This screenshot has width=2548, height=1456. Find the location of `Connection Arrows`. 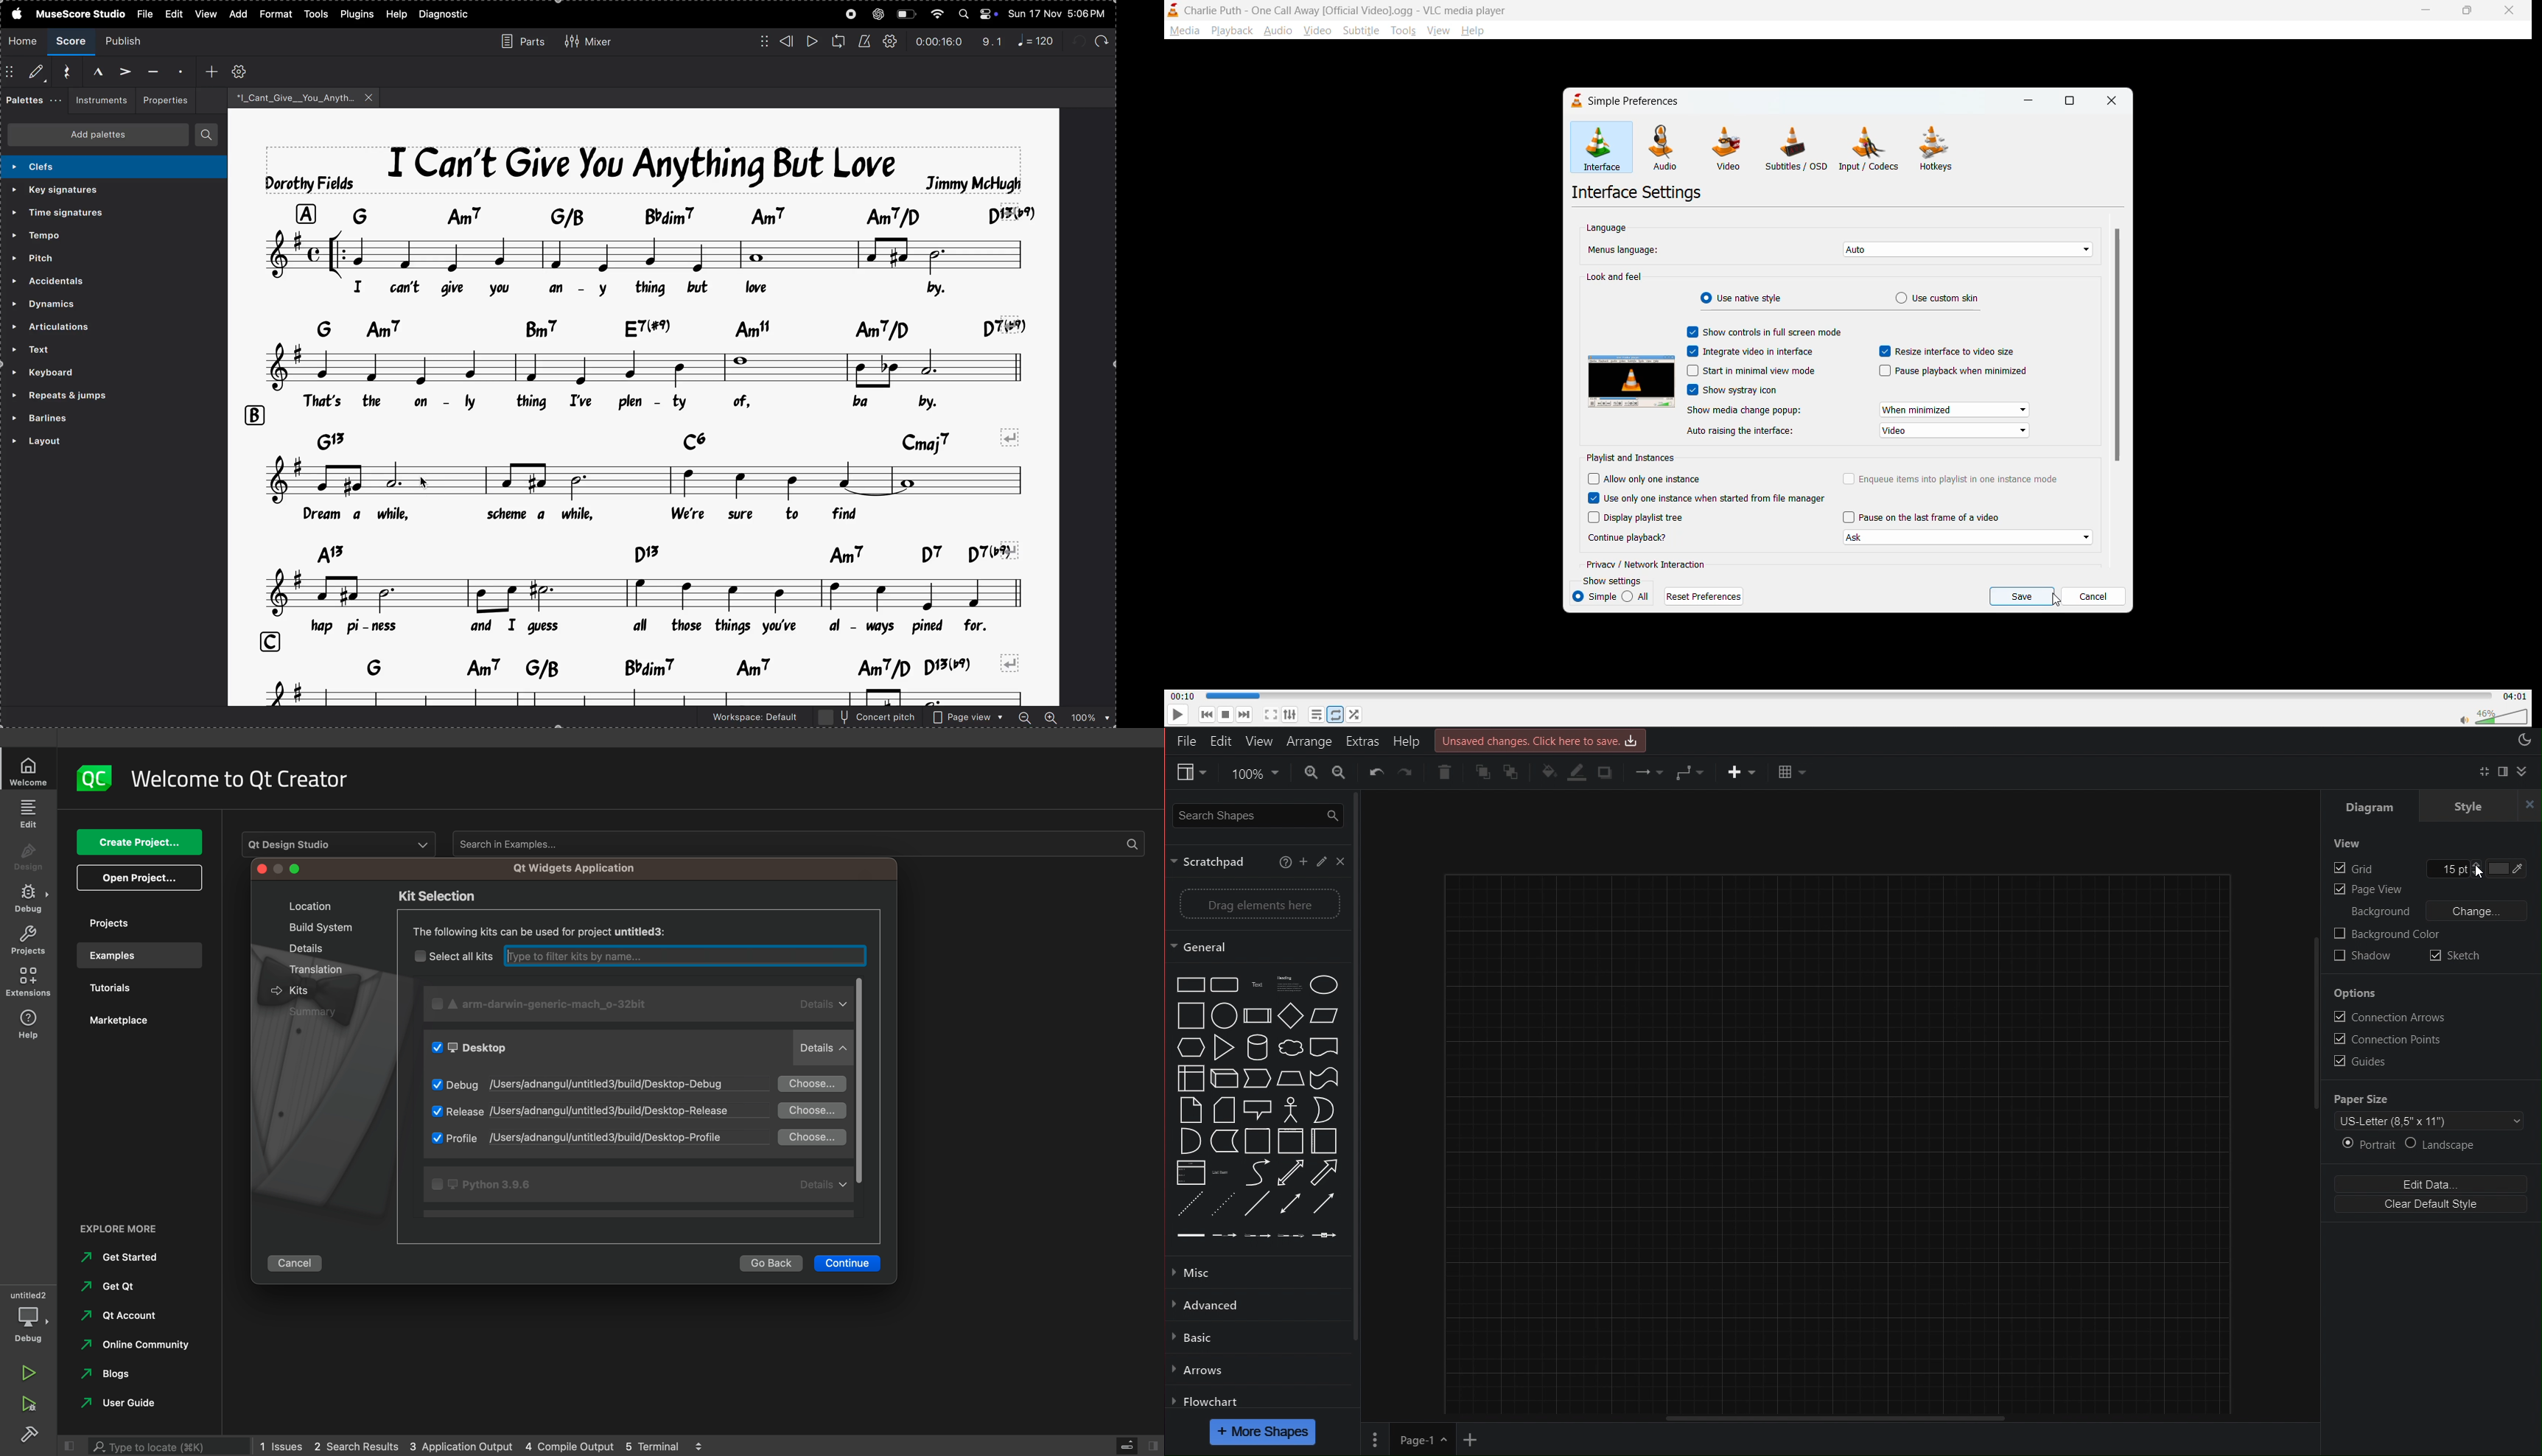

Connection Arrows is located at coordinates (2384, 1015).